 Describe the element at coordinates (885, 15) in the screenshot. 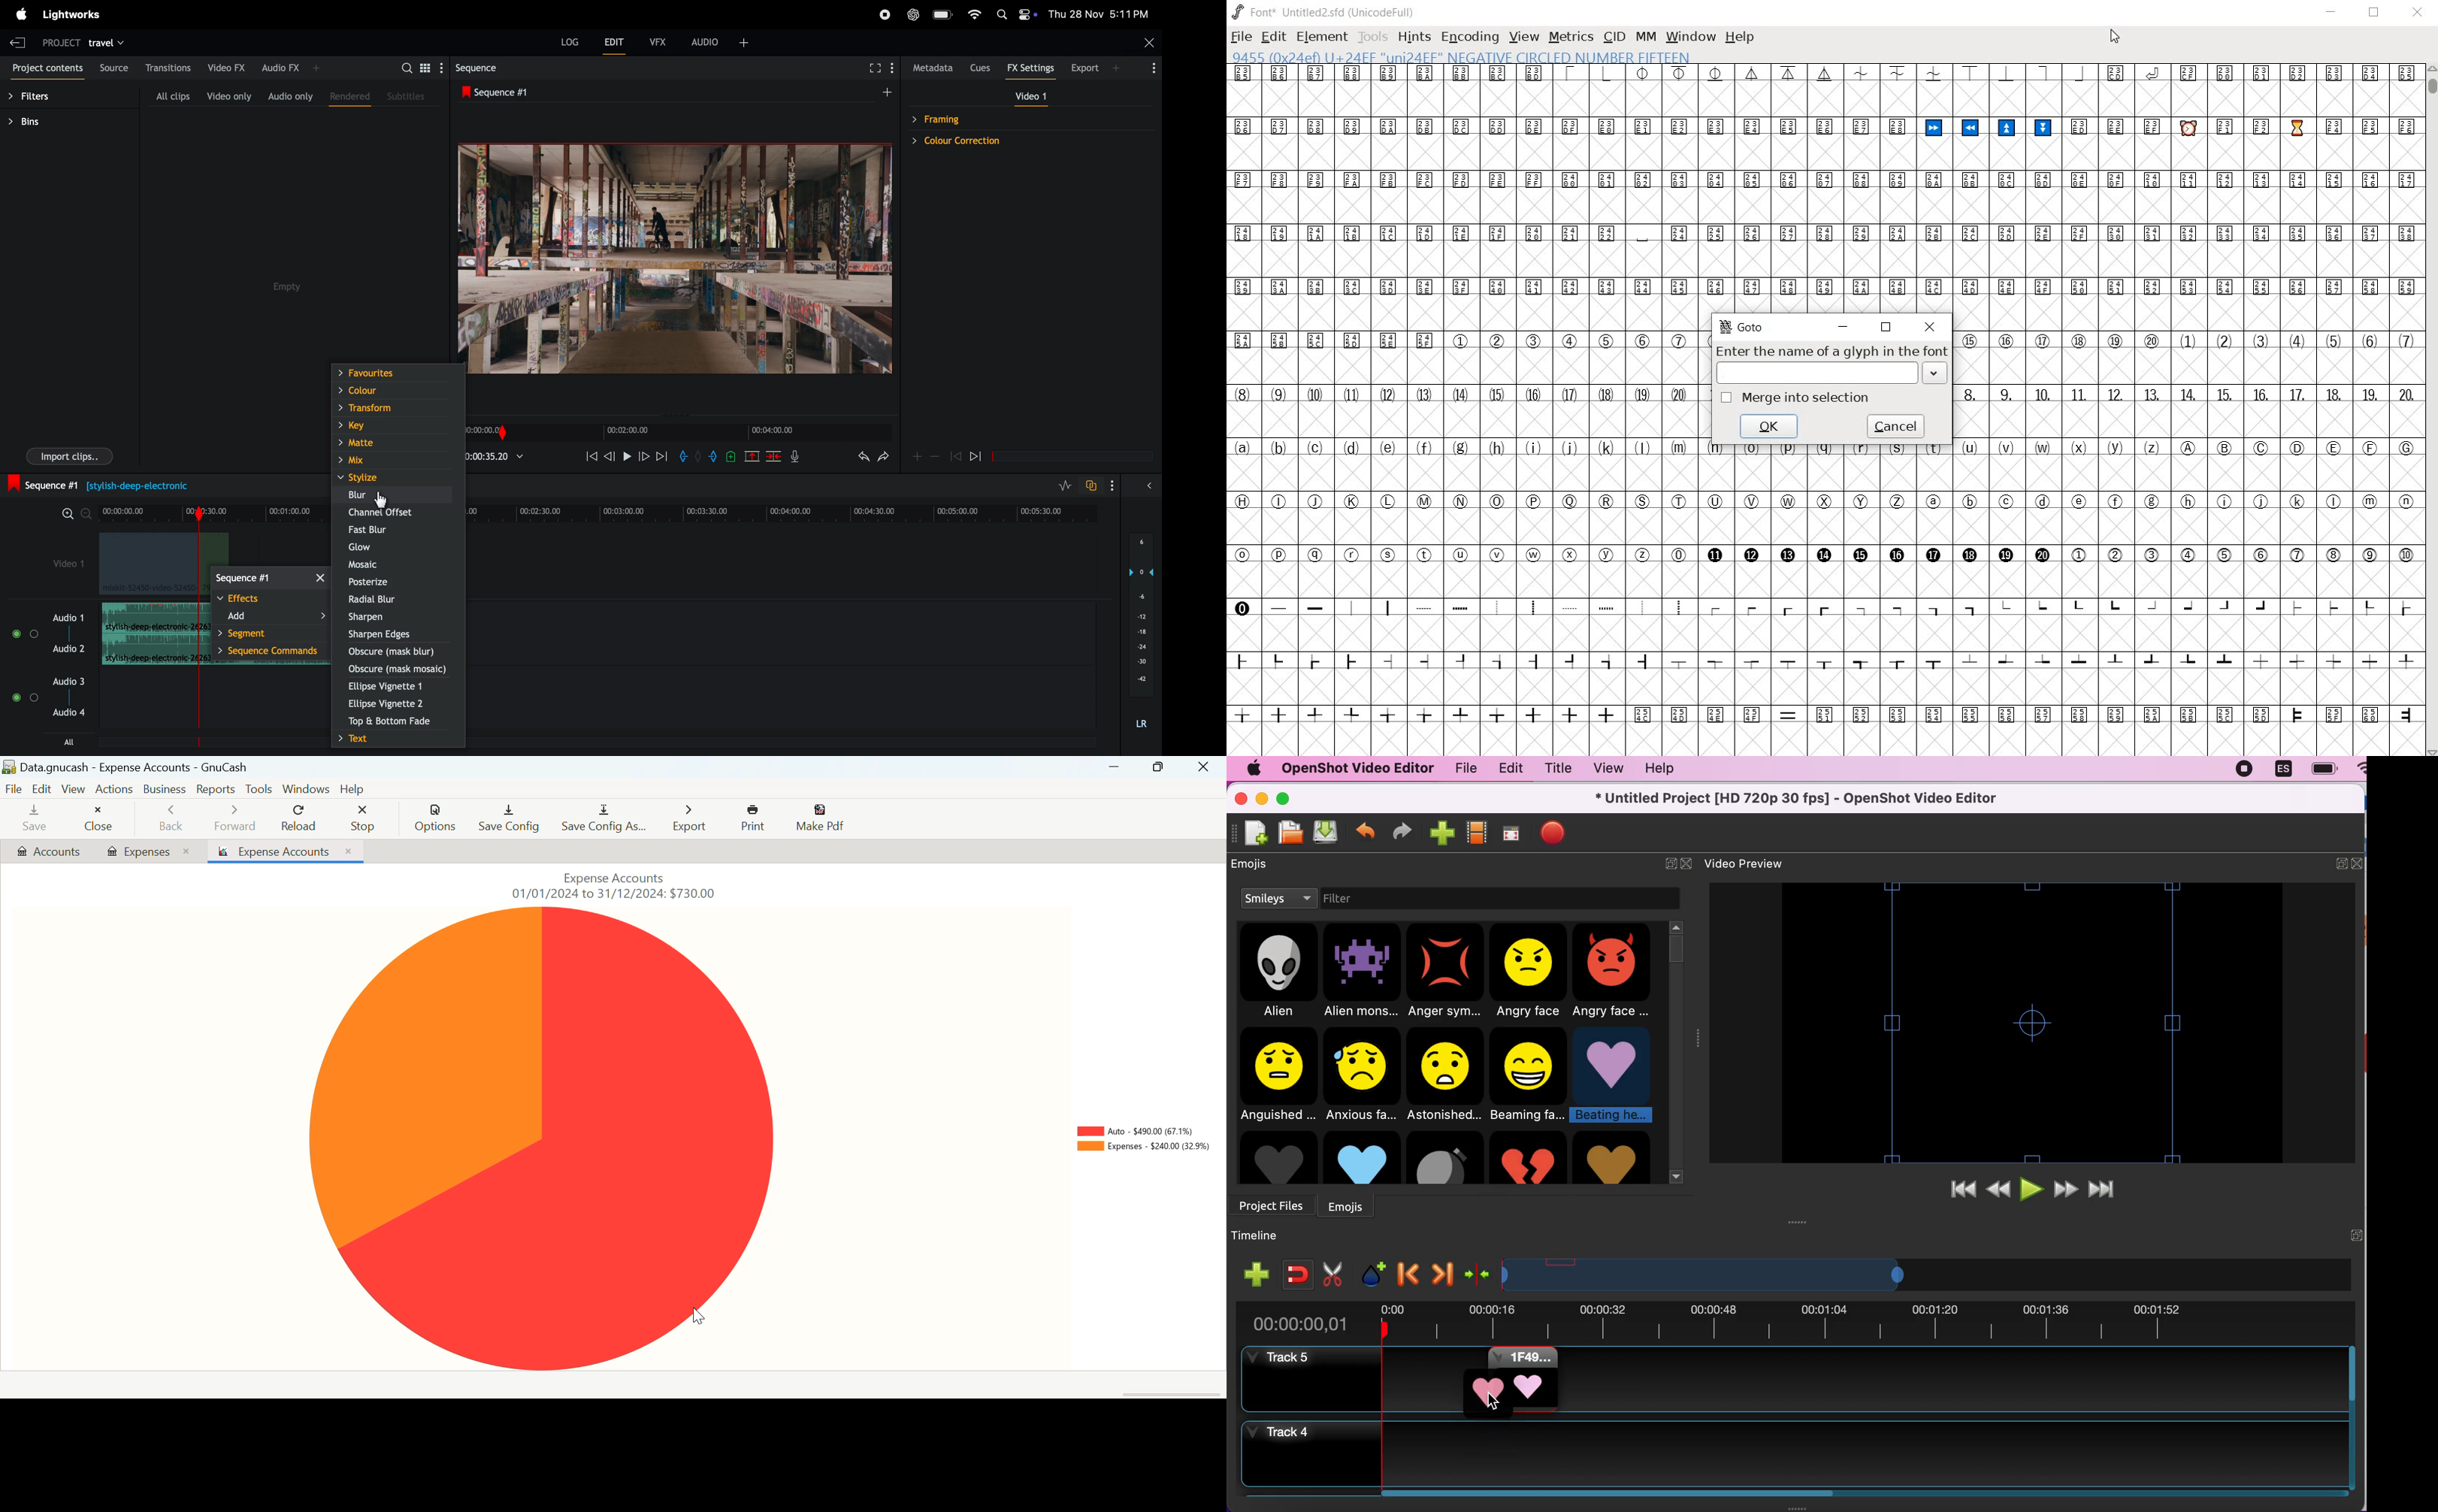

I see `record` at that location.